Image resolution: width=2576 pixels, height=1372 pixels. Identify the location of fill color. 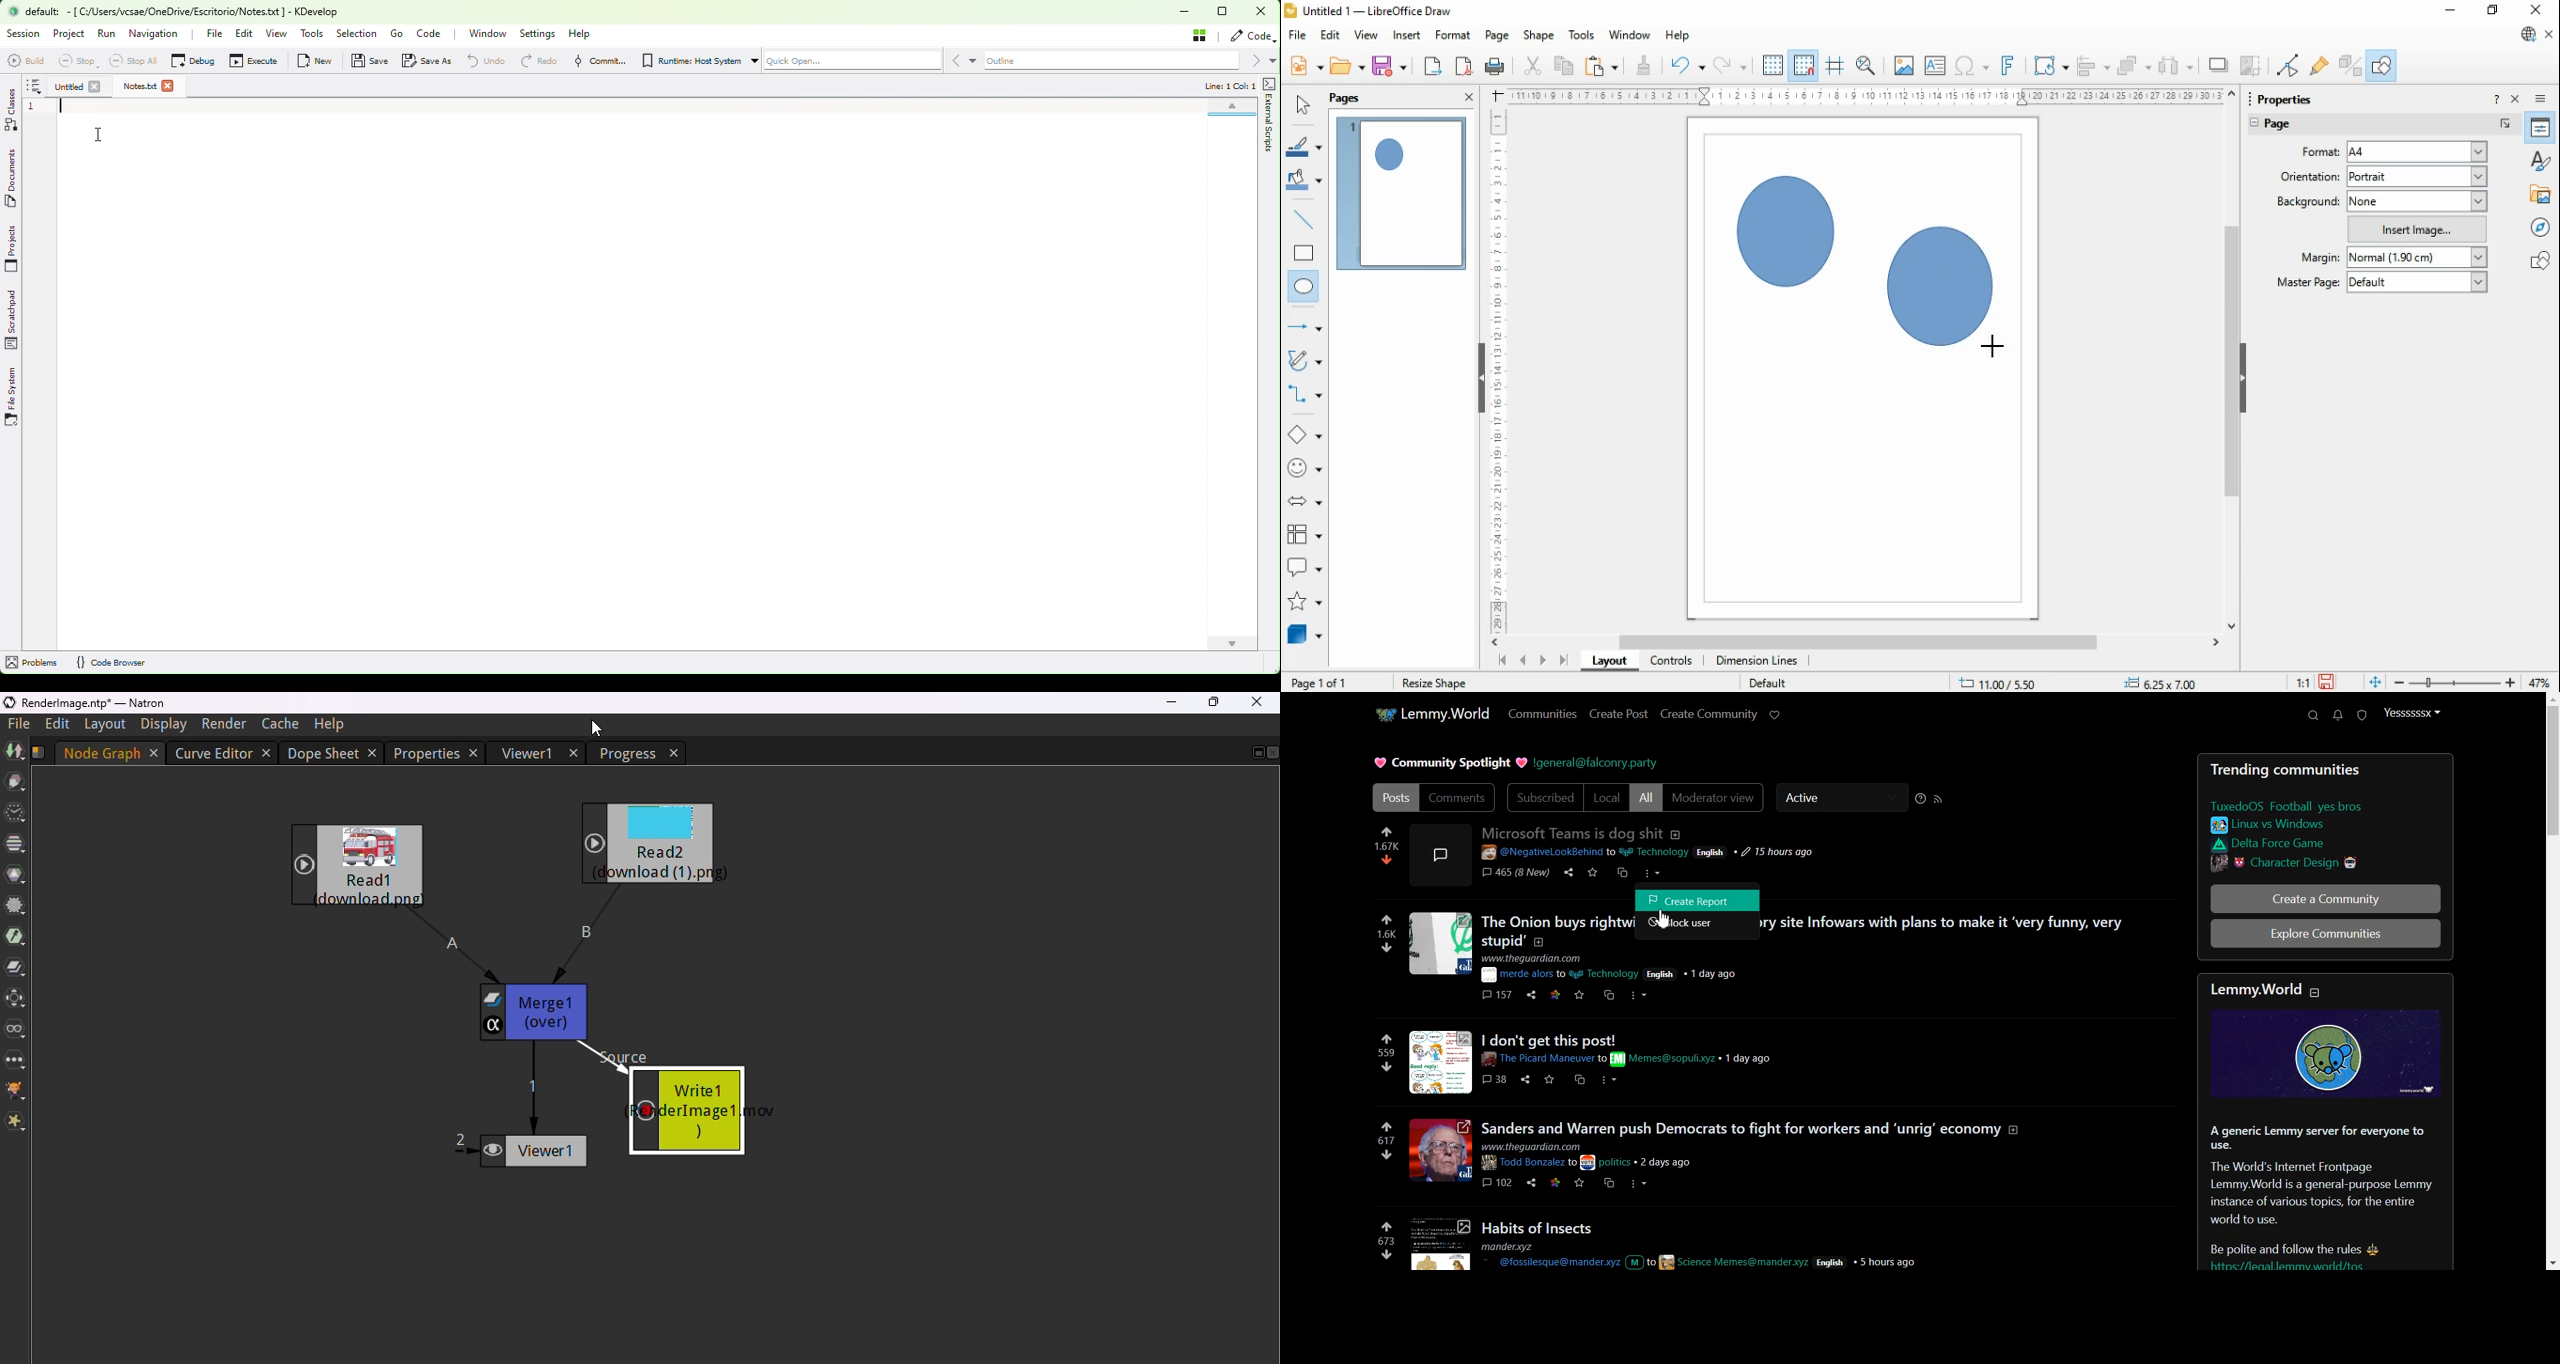
(1305, 181).